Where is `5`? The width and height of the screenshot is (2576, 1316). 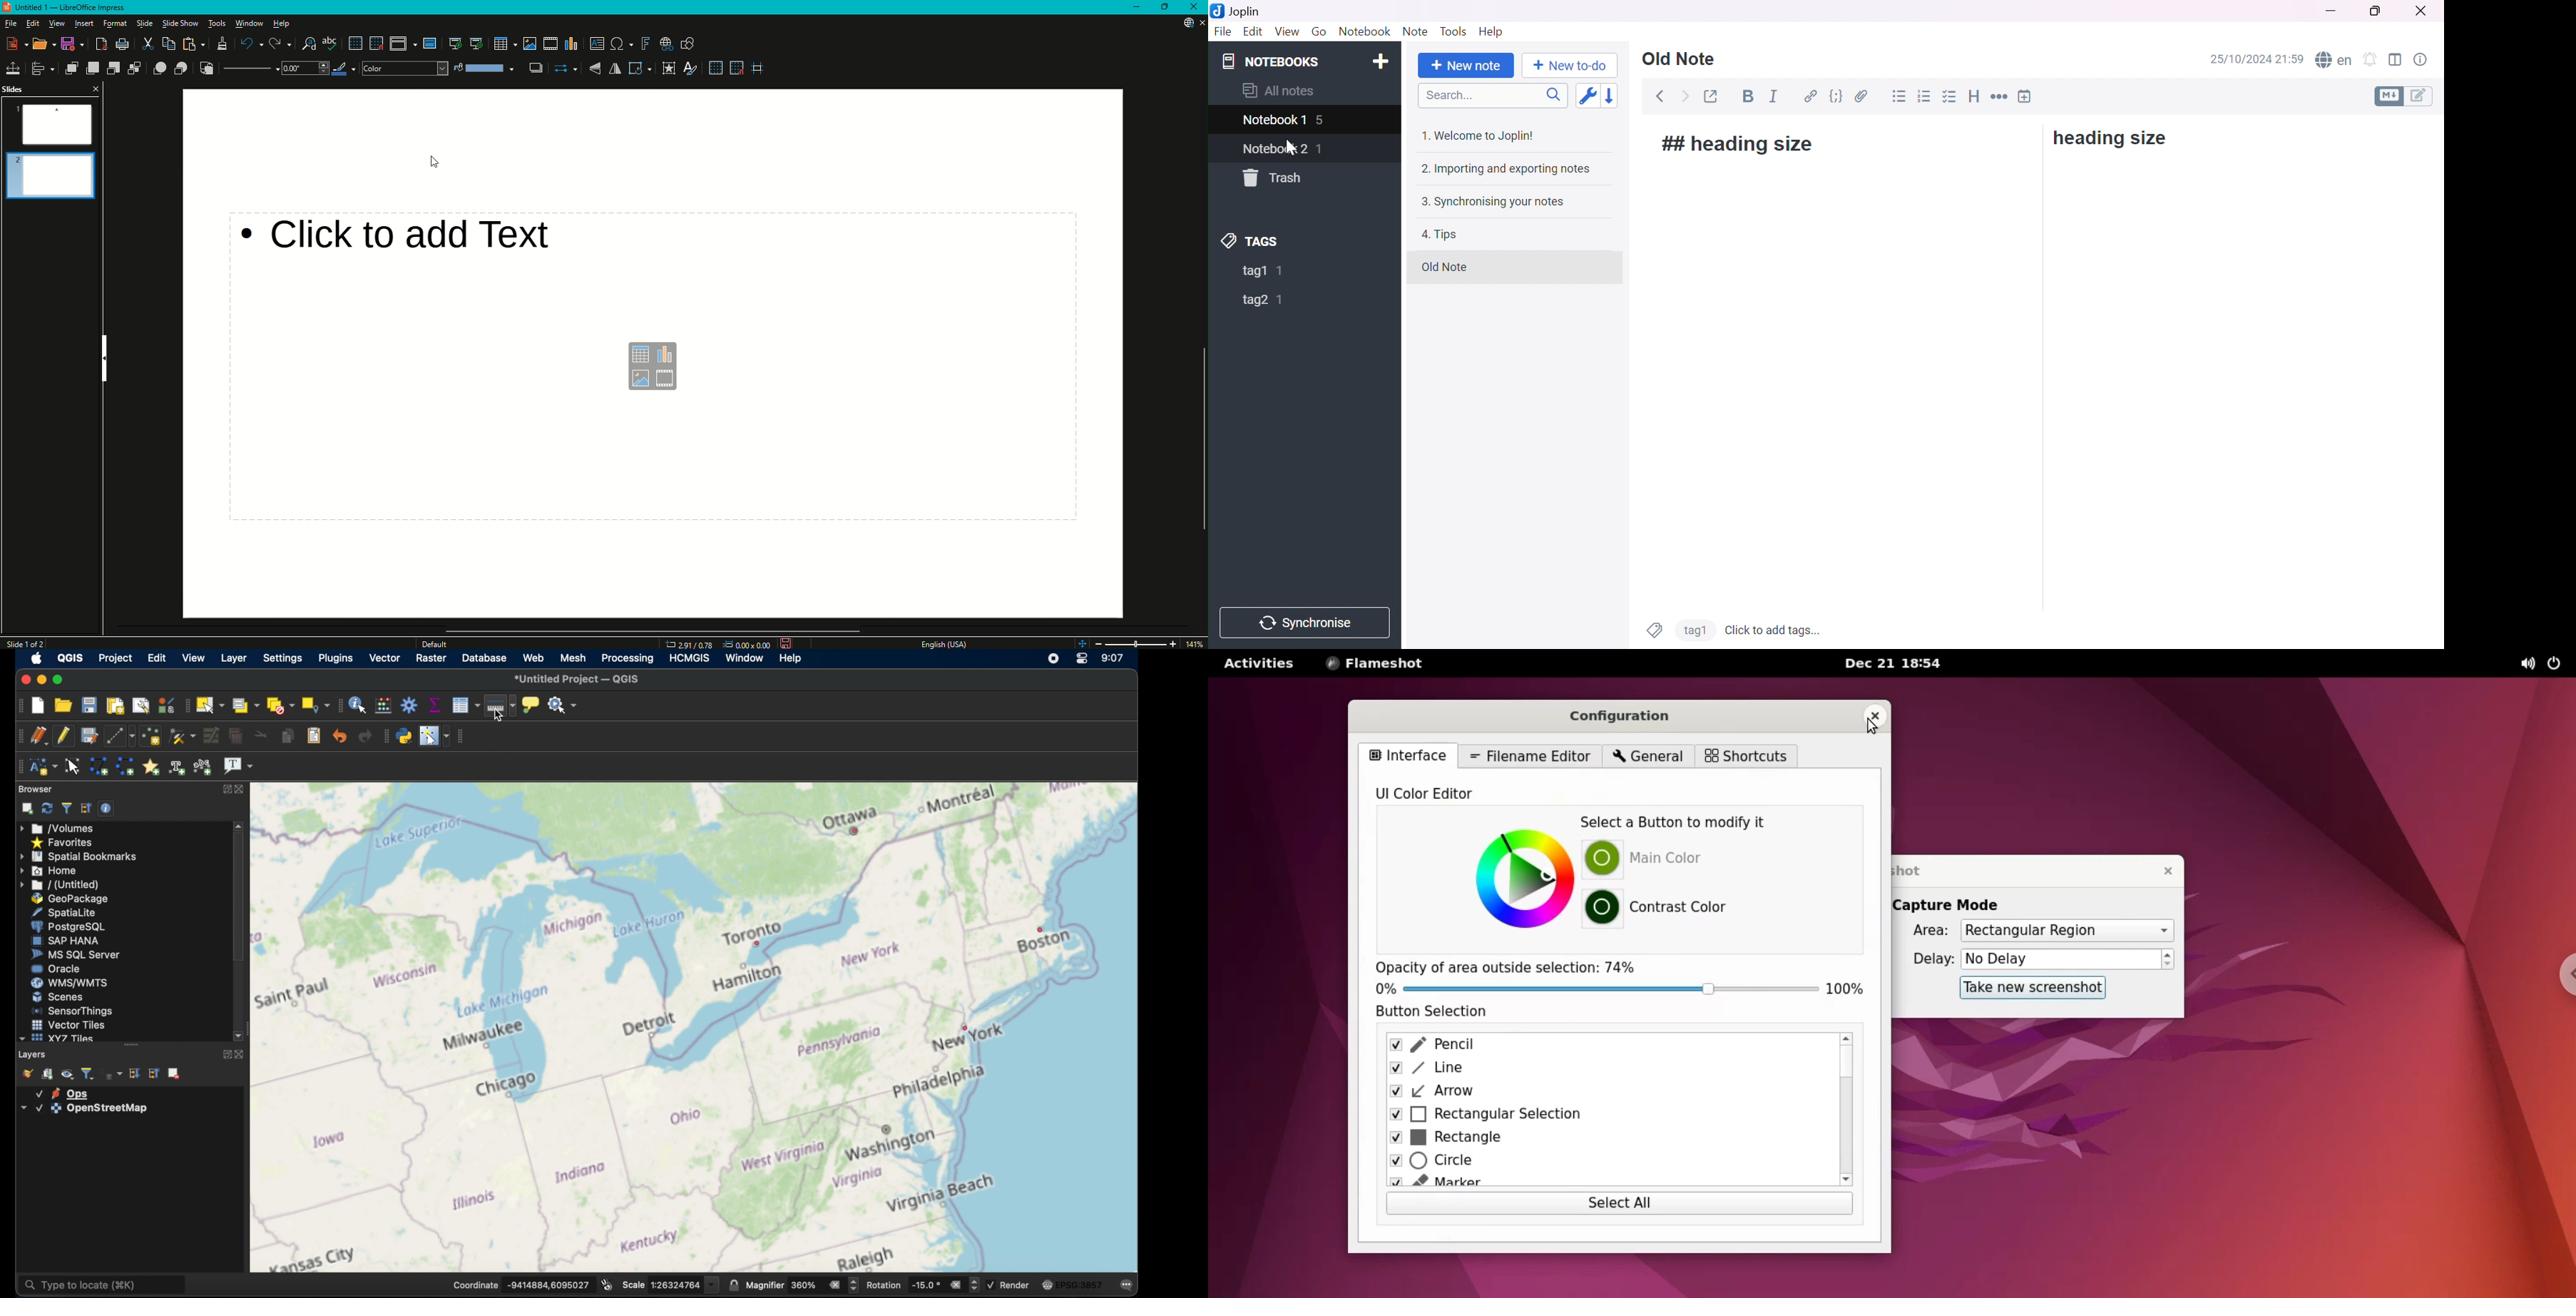 5 is located at coordinates (1321, 120).